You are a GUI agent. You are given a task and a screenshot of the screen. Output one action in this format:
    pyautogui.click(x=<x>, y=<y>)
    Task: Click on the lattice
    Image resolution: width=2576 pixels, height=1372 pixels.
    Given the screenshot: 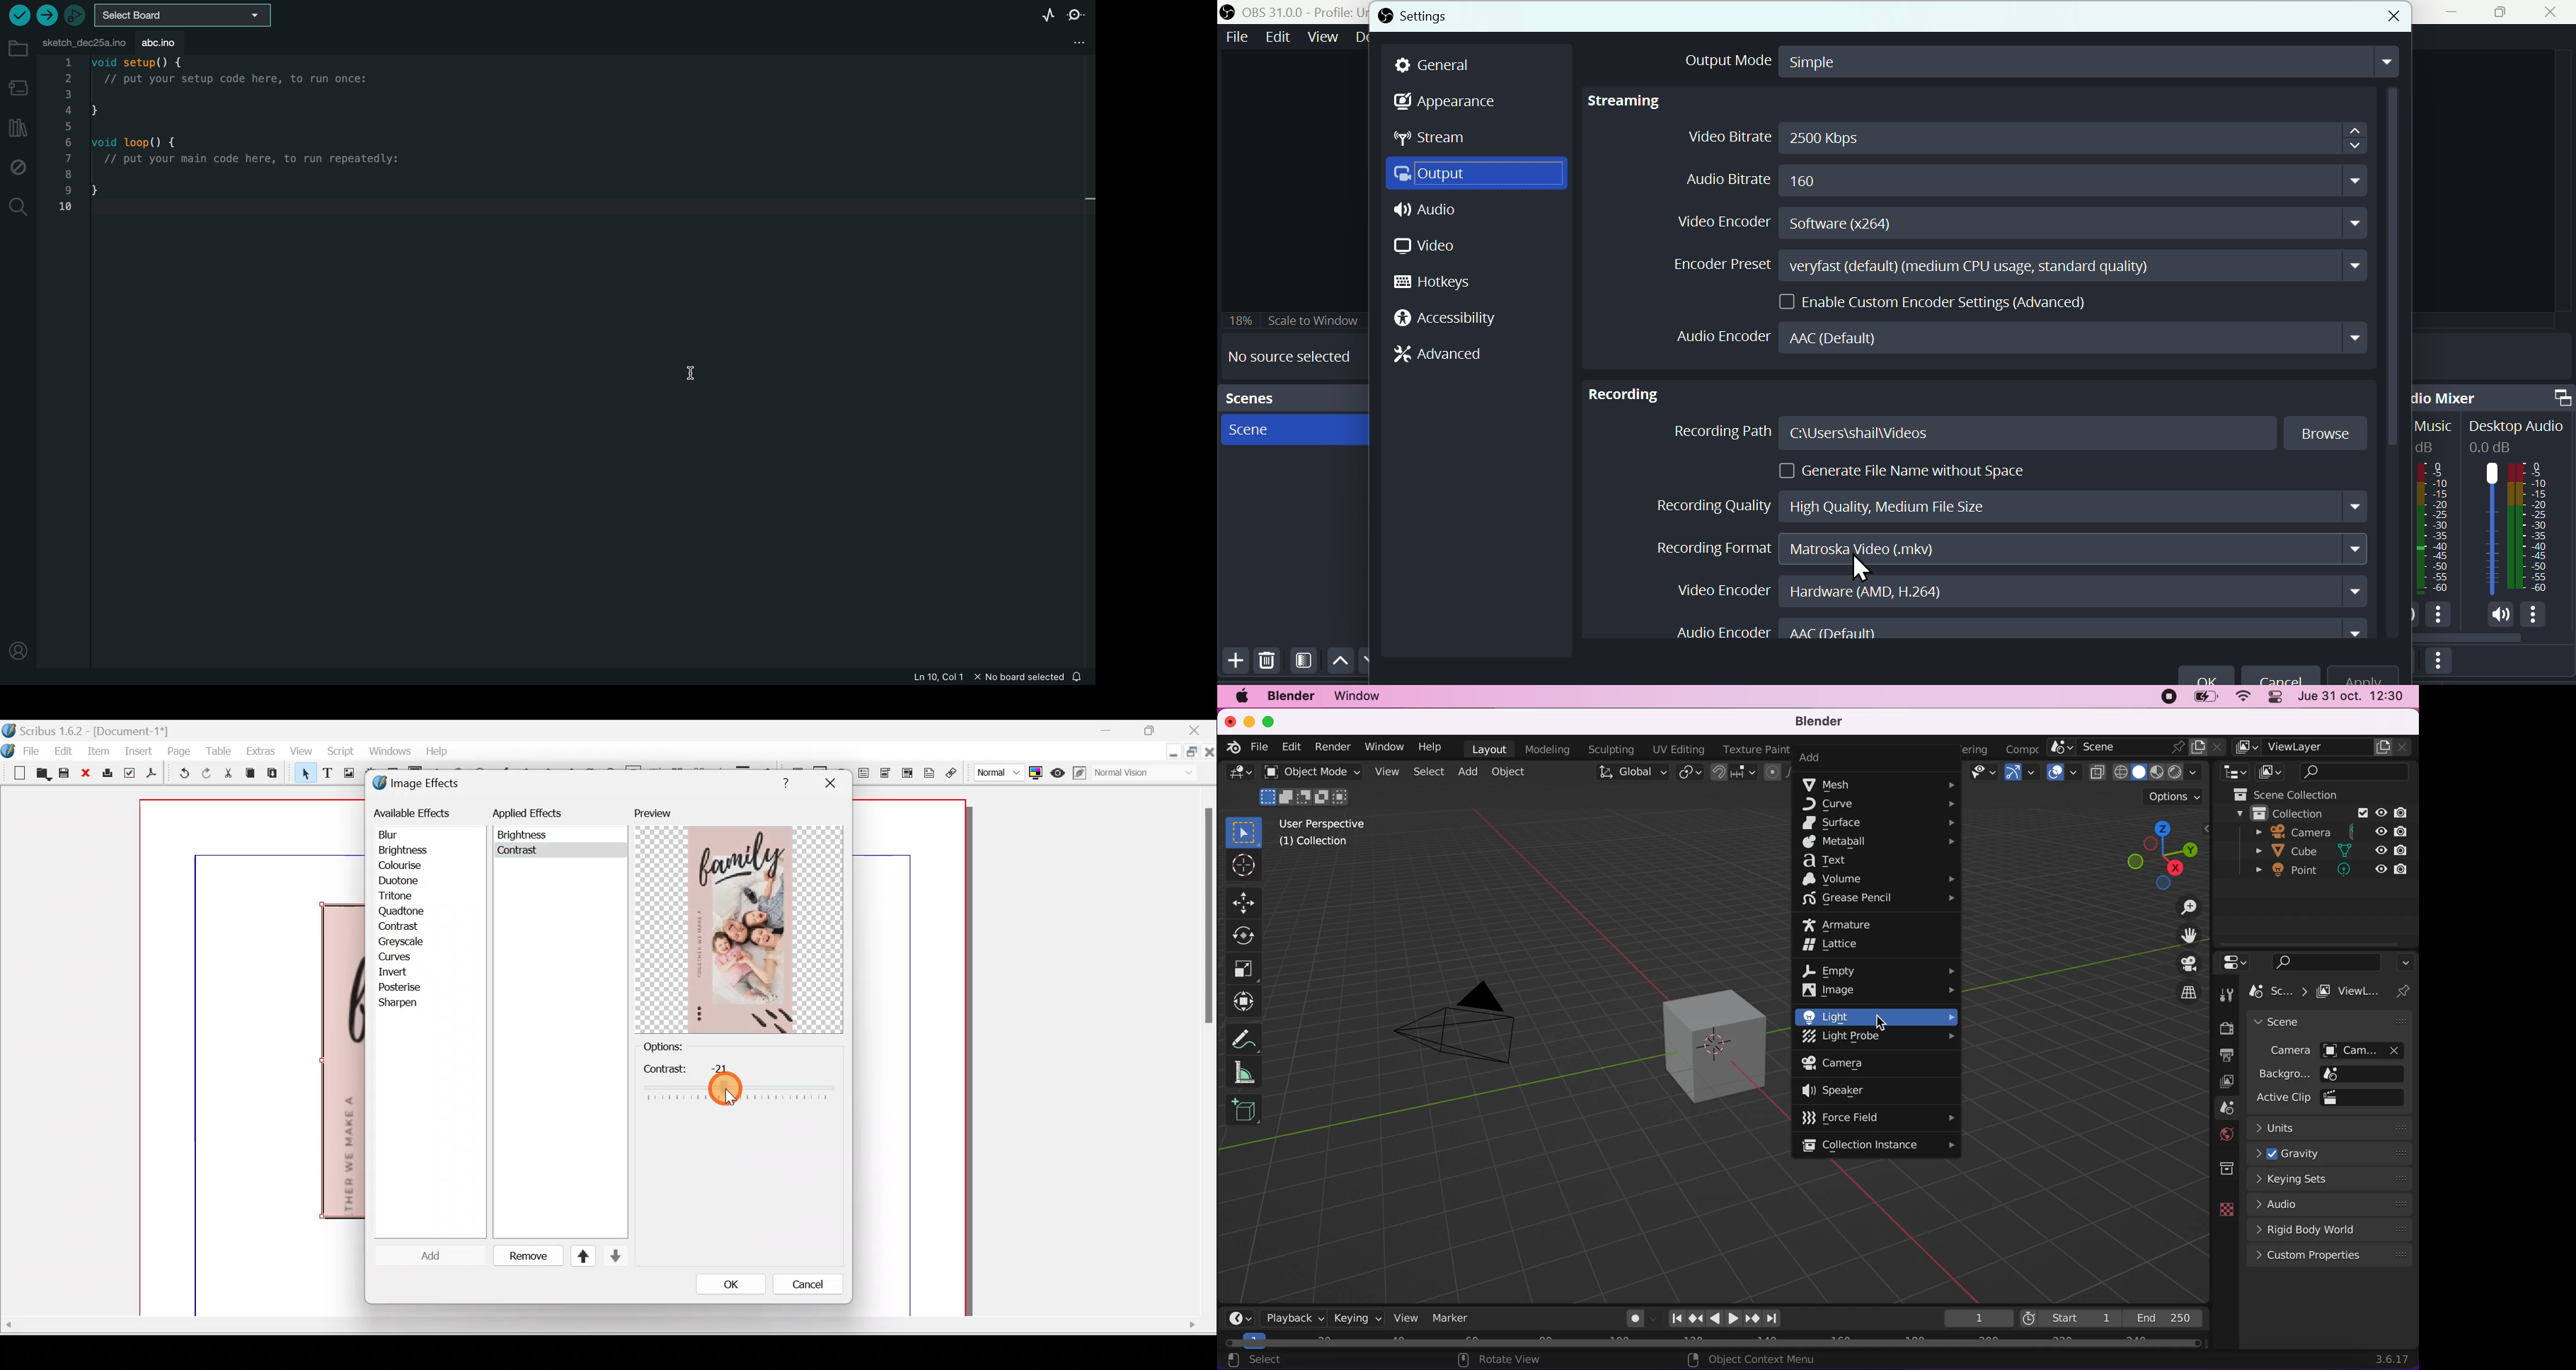 What is the action you would take?
    pyautogui.click(x=1853, y=944)
    